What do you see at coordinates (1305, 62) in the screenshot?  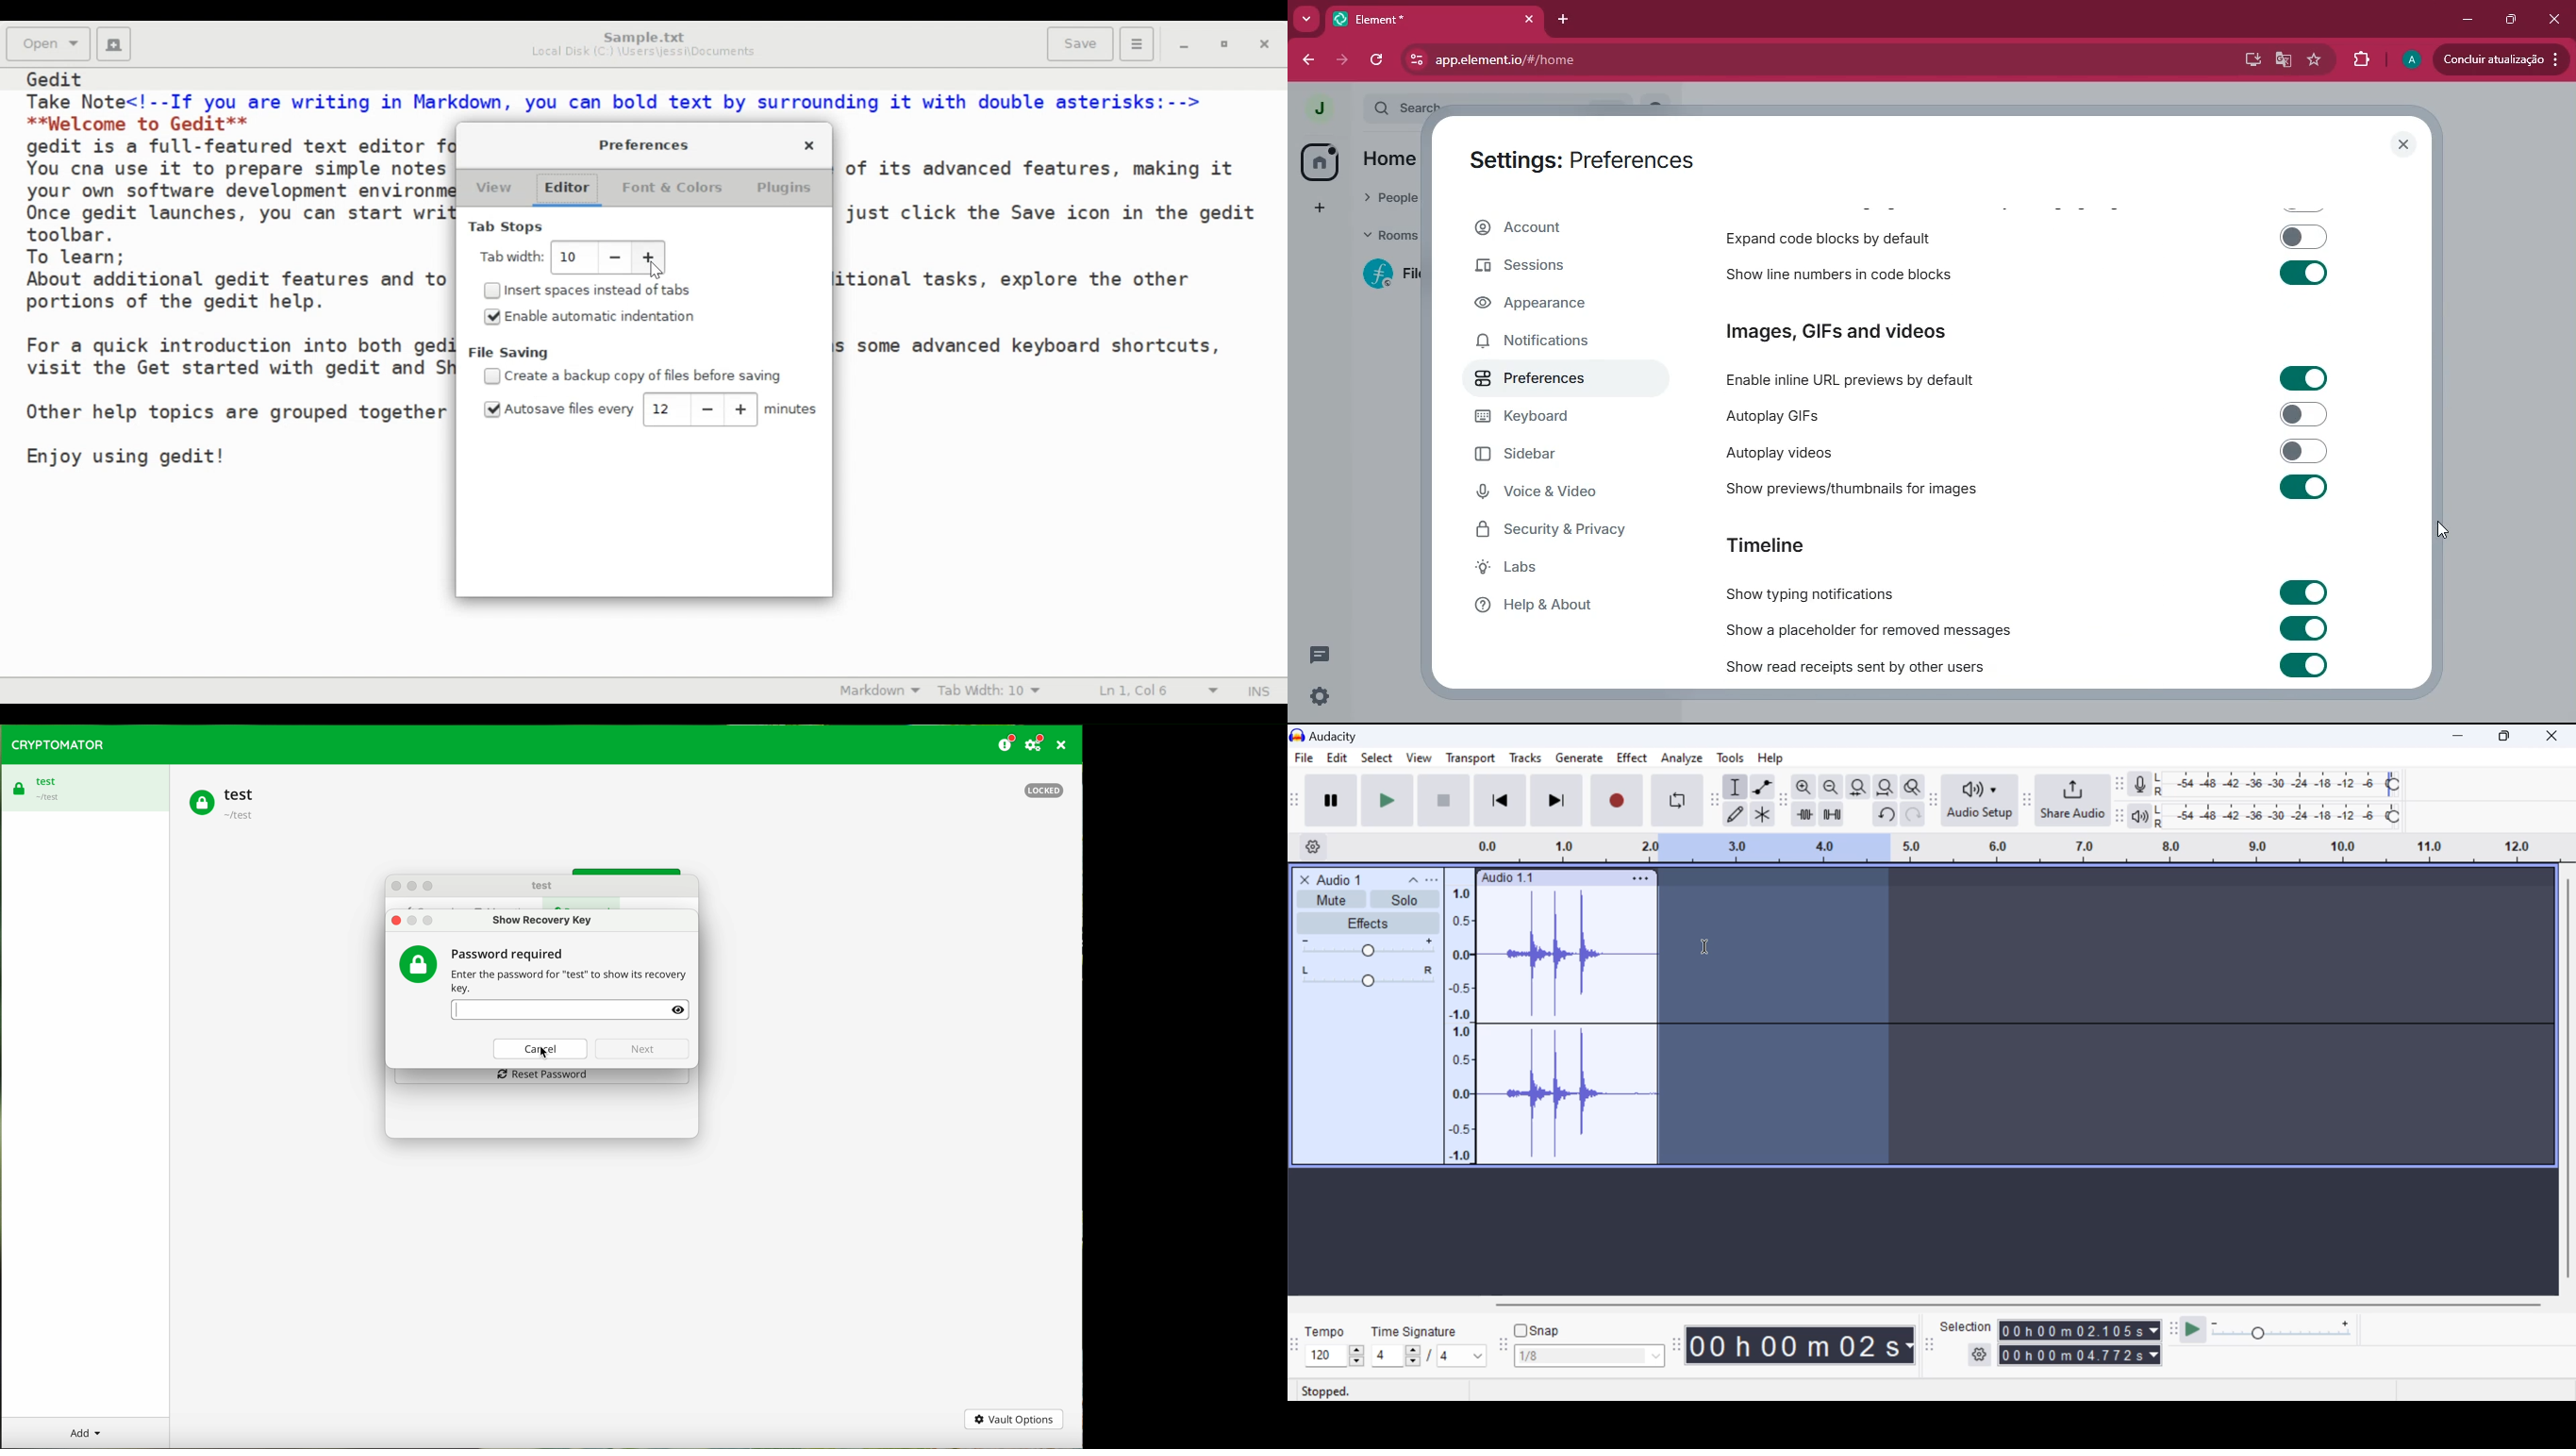 I see `back` at bounding box center [1305, 62].